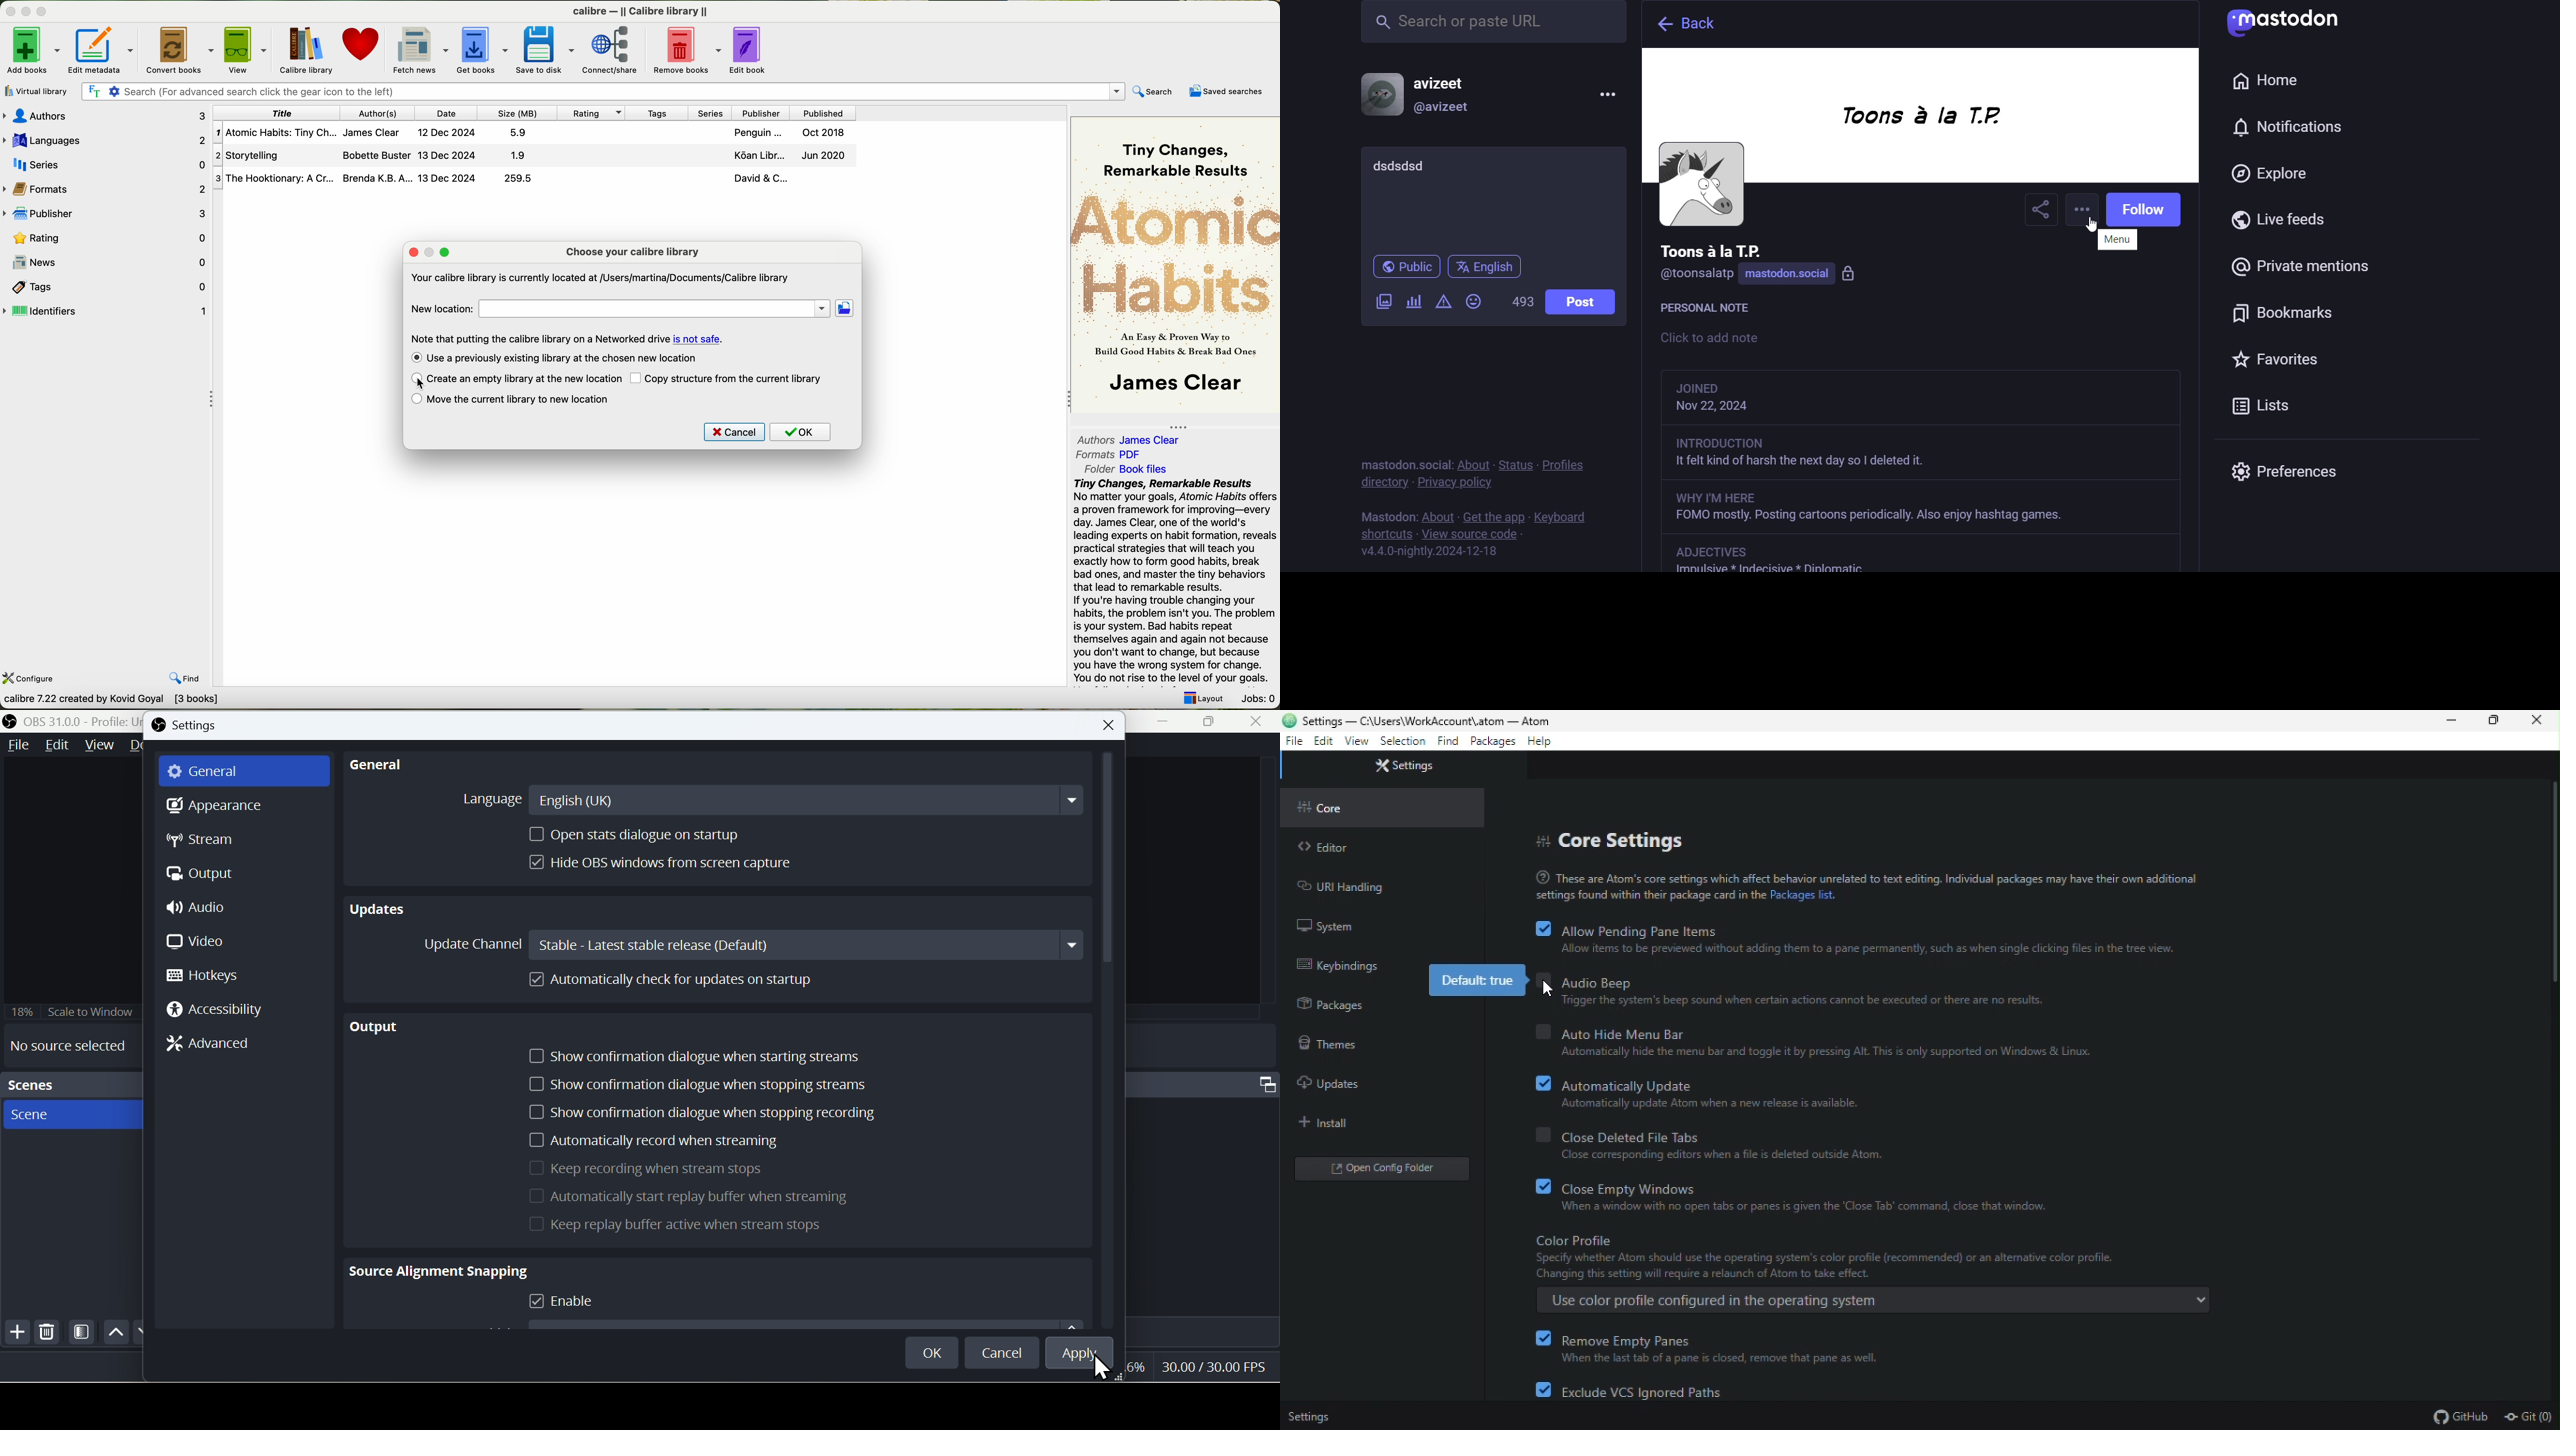 This screenshot has width=2576, height=1456. What do you see at coordinates (16, 1331) in the screenshot?
I see `Add file` at bounding box center [16, 1331].